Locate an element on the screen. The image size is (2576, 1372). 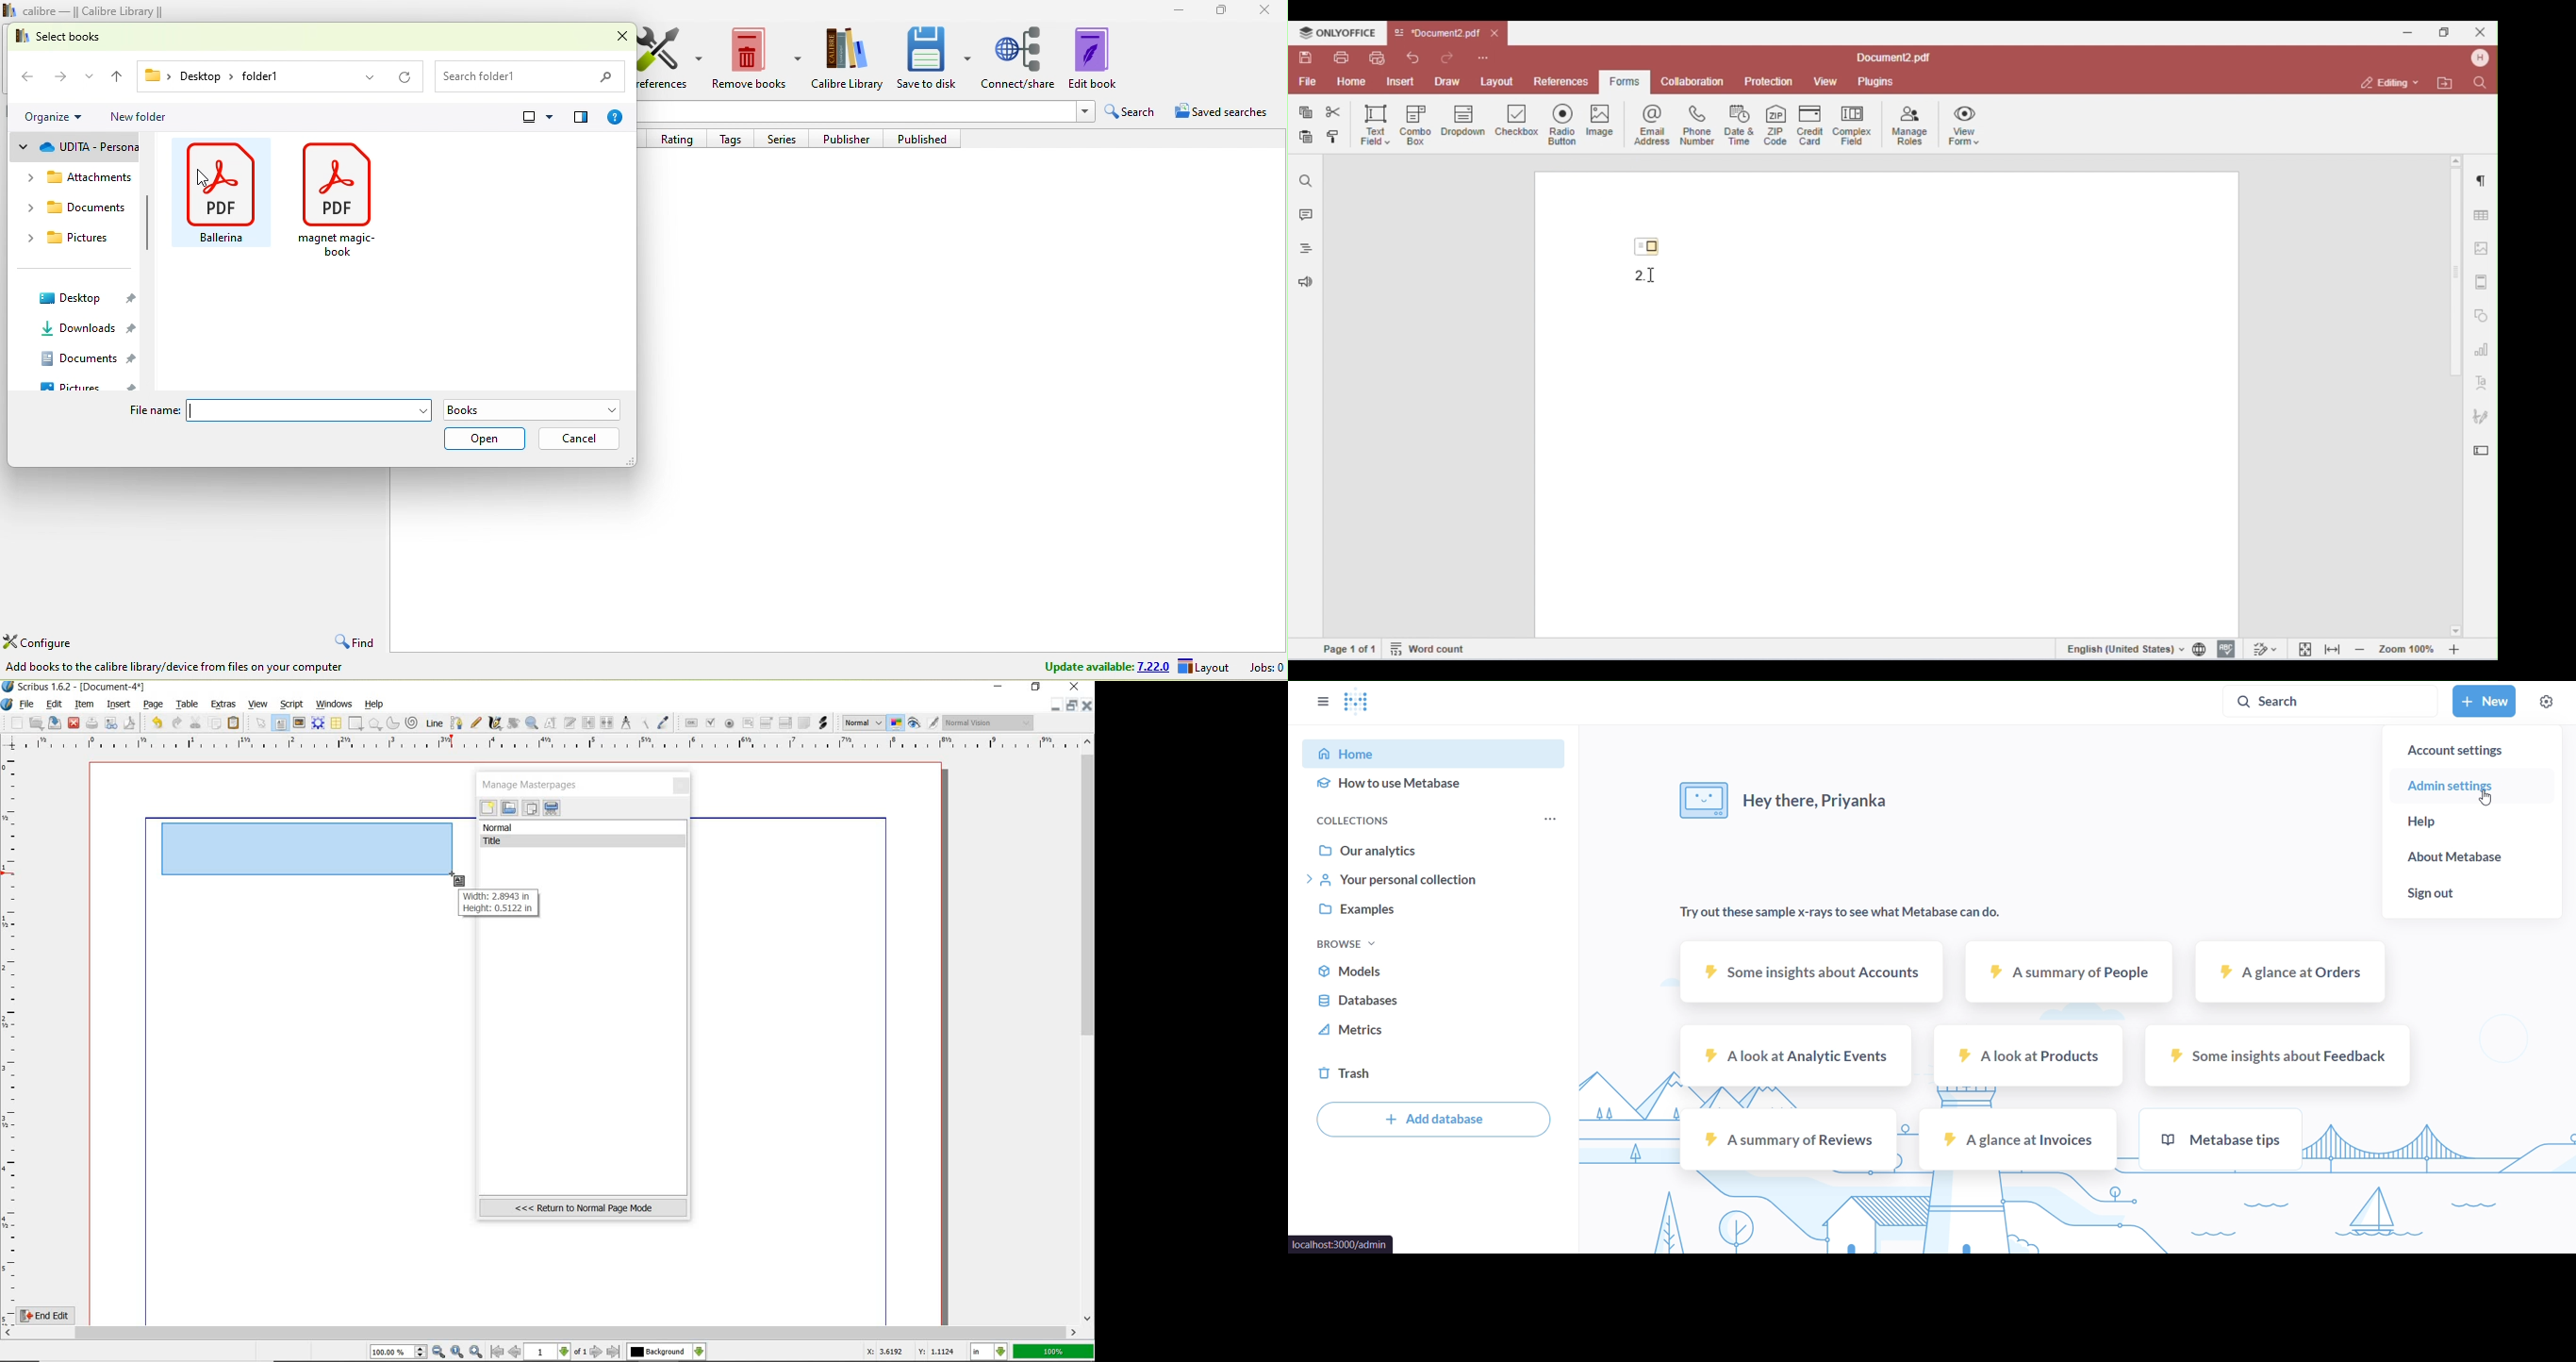
metabase tips is located at coordinates (2224, 1139).